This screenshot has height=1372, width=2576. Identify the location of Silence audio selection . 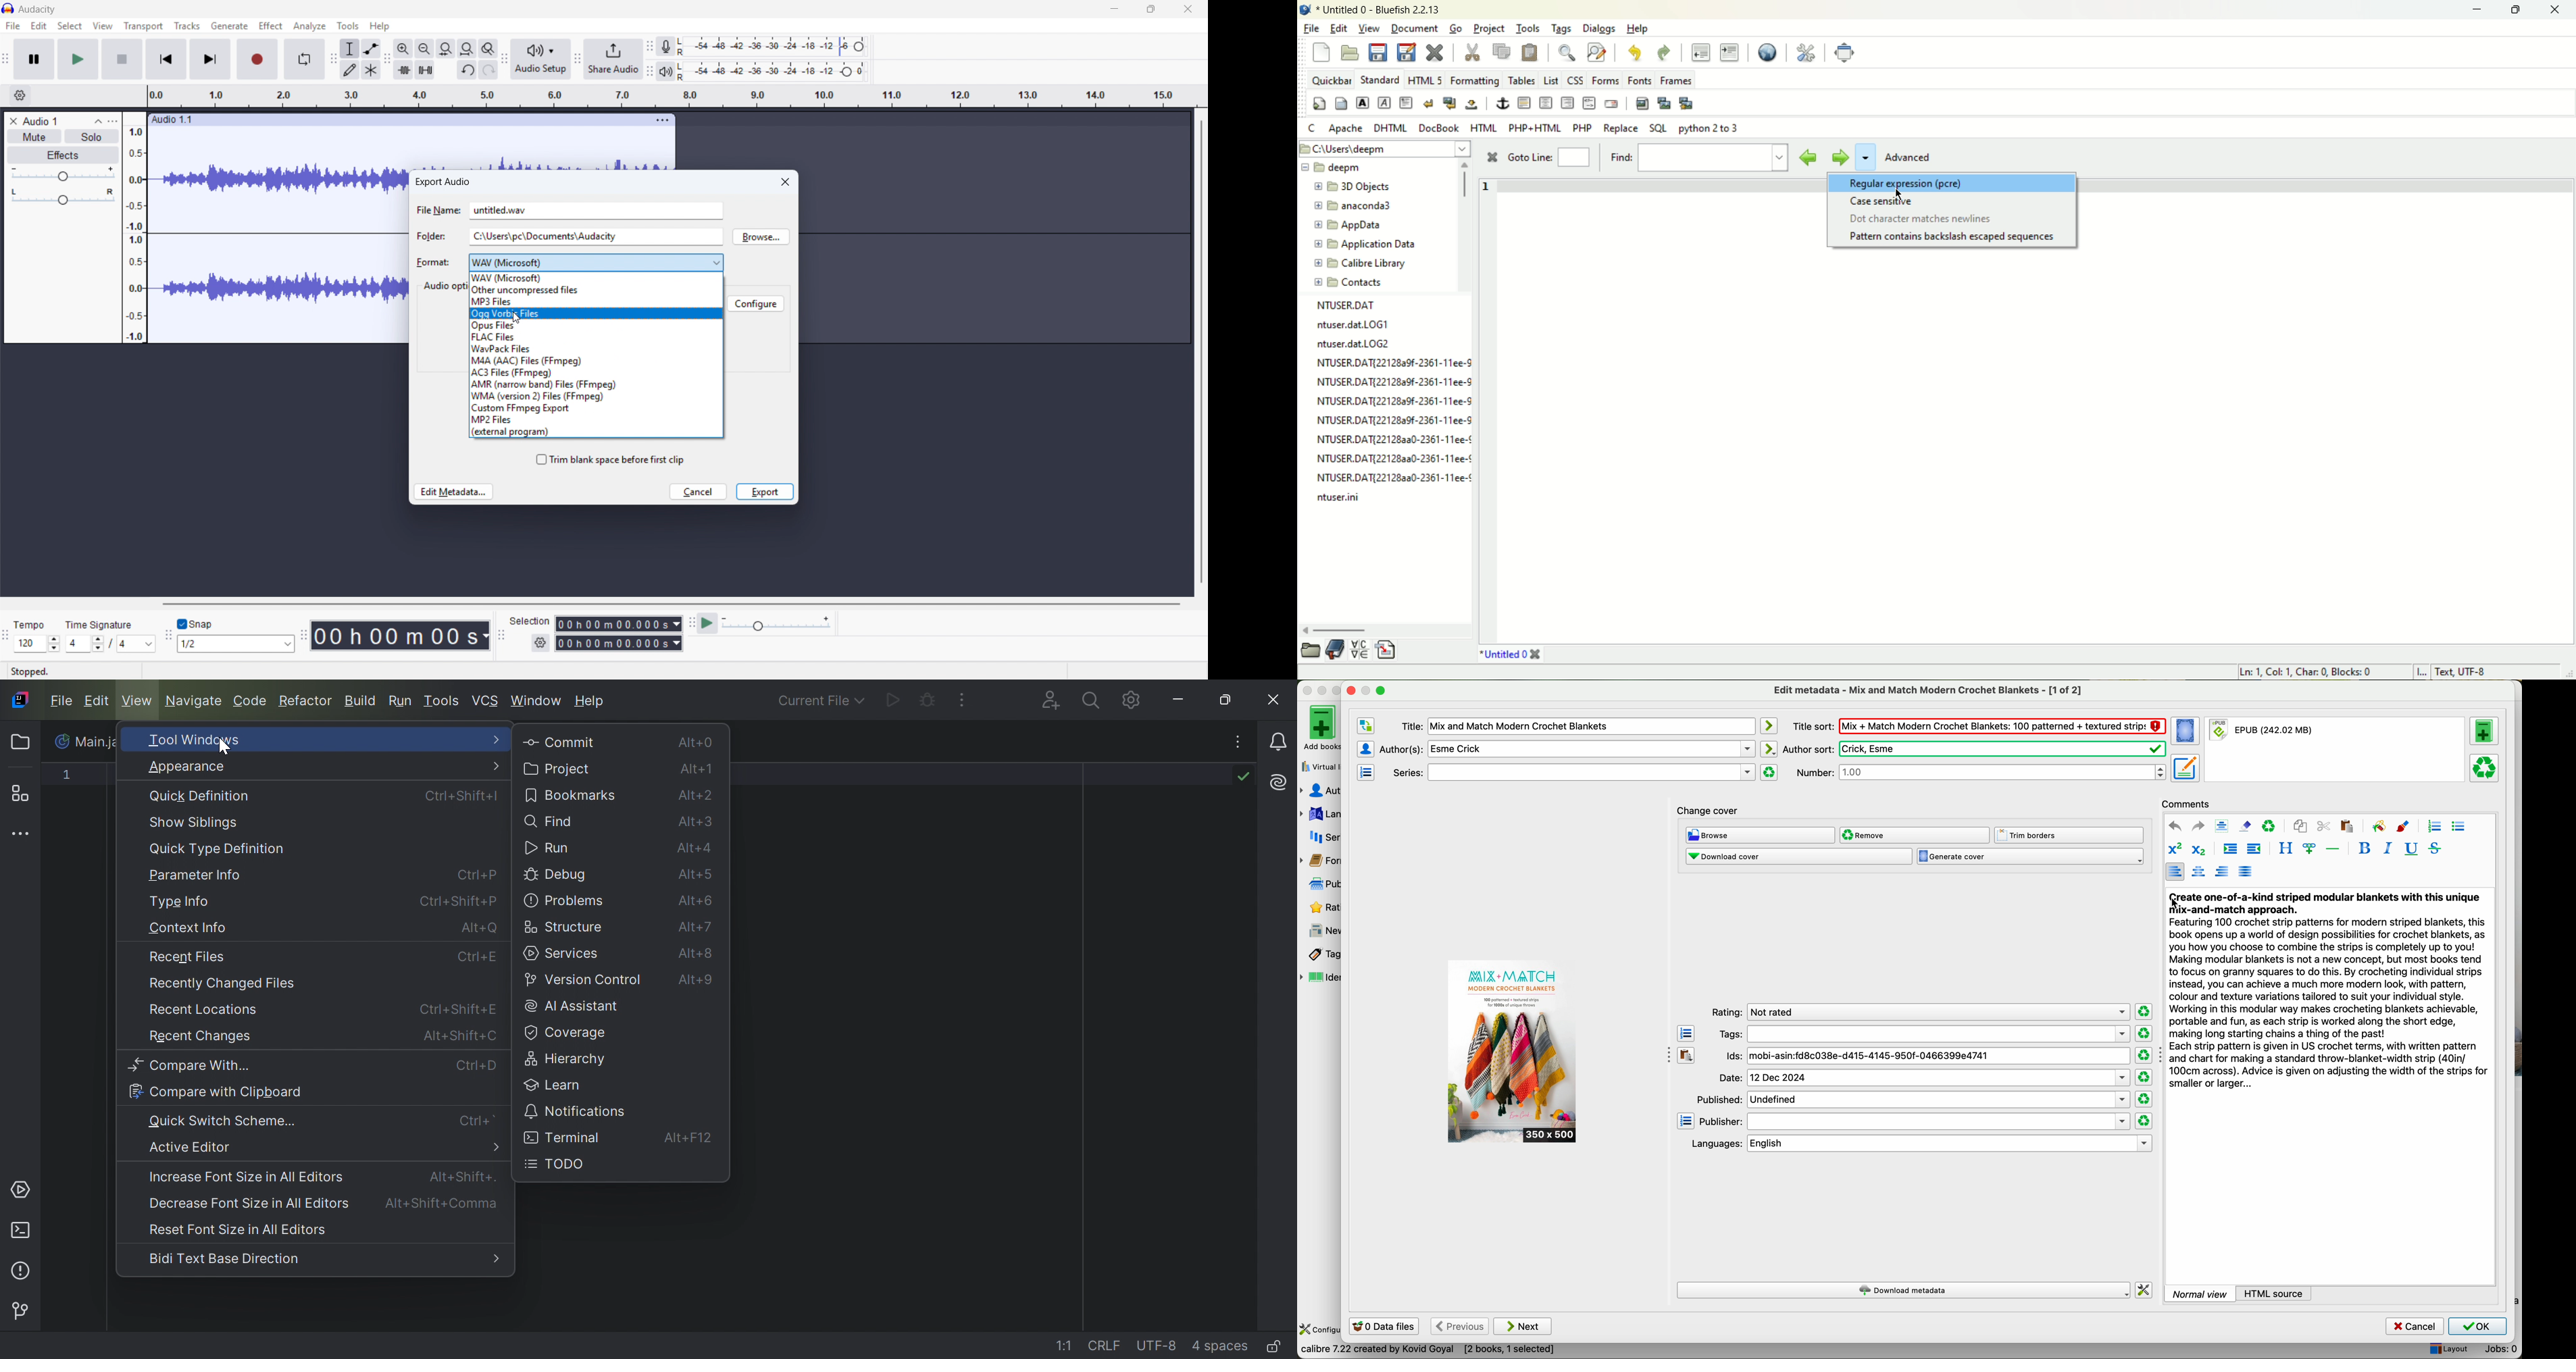
(425, 70).